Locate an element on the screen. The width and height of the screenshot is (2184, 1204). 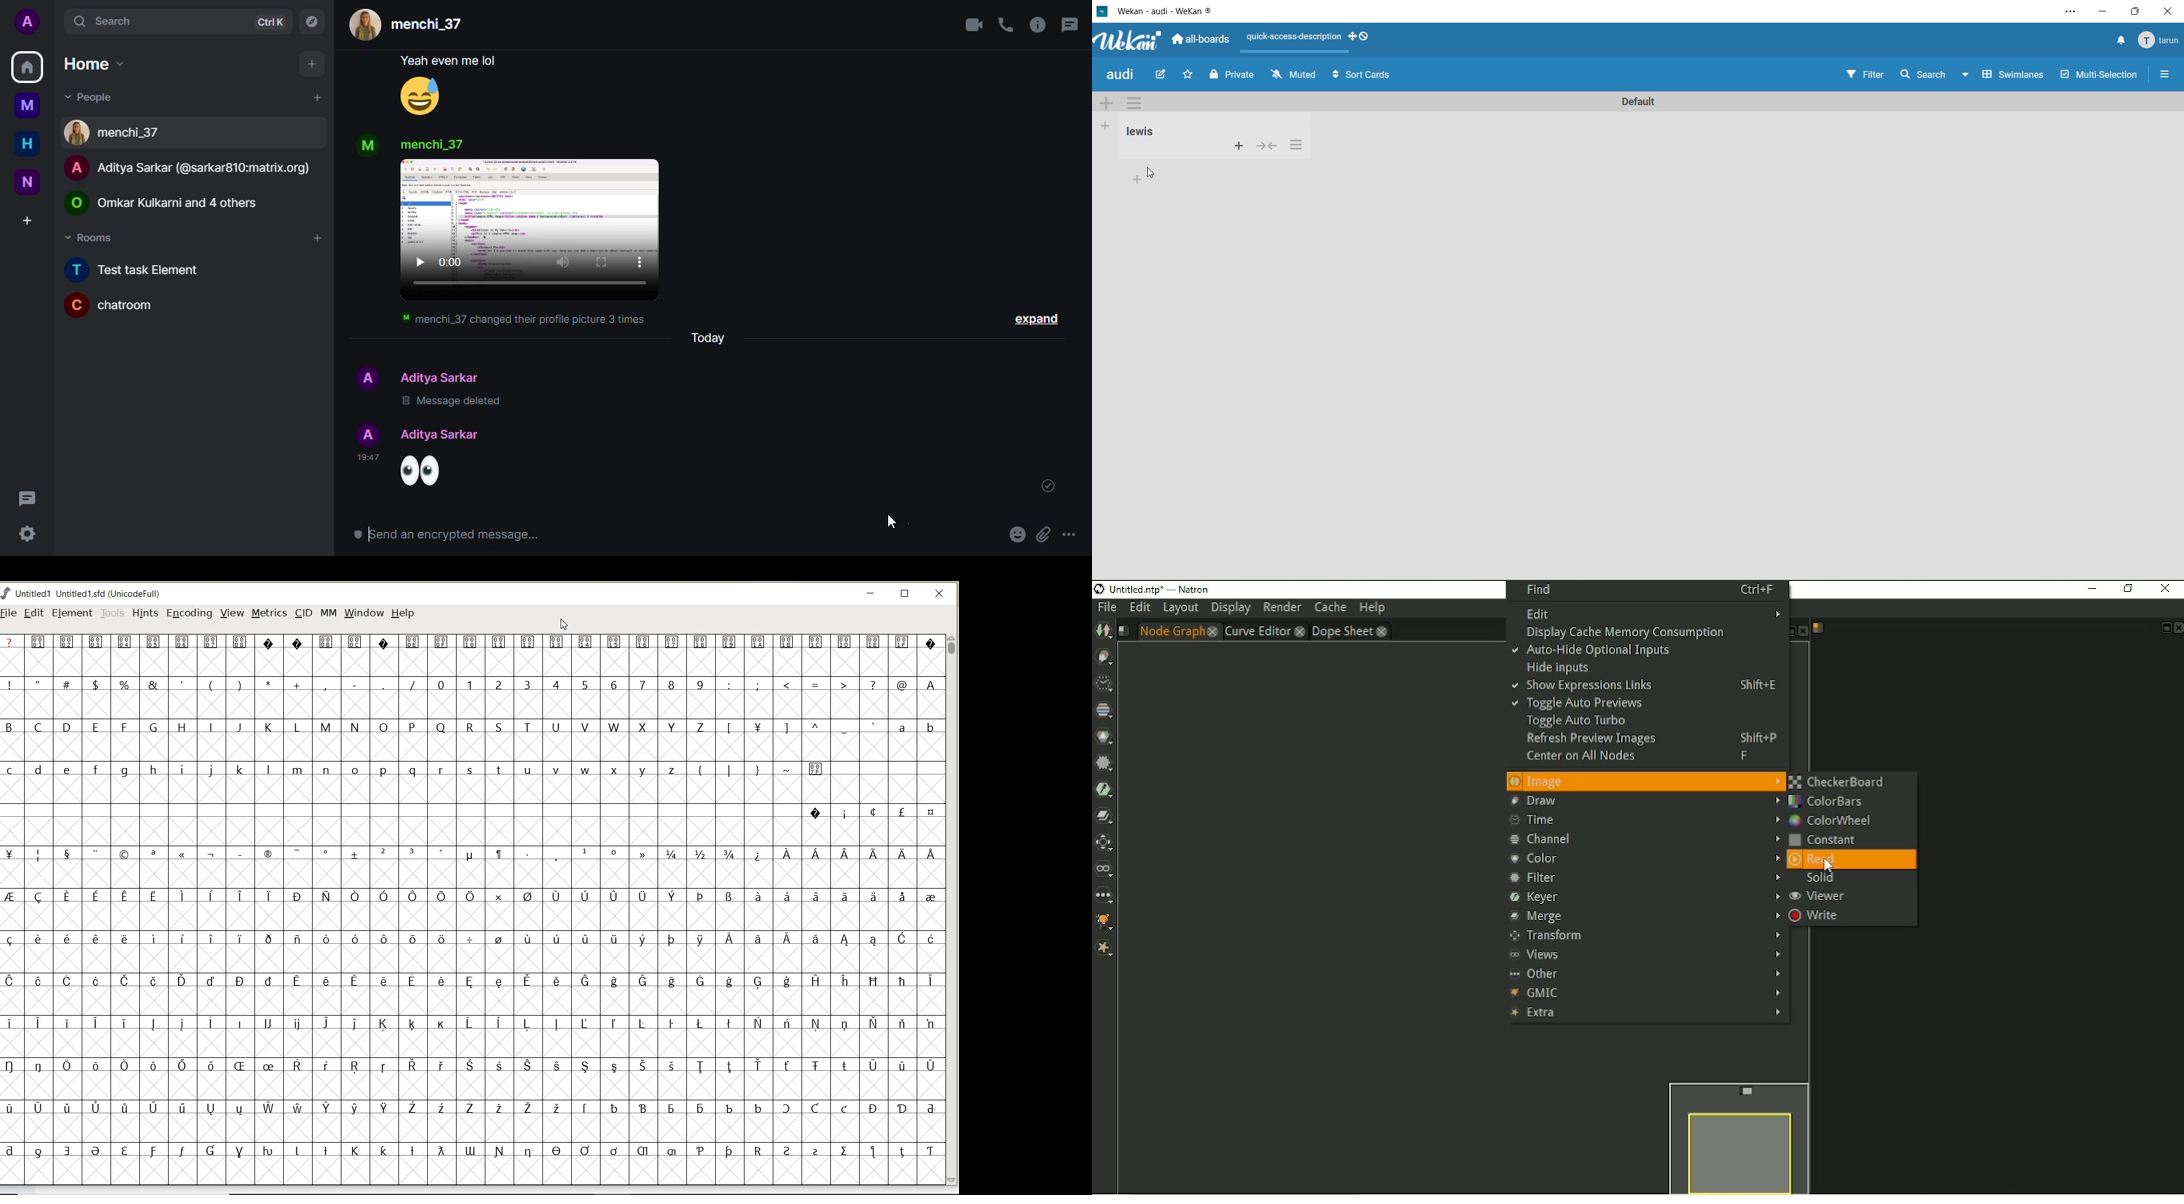
people is located at coordinates (172, 201).